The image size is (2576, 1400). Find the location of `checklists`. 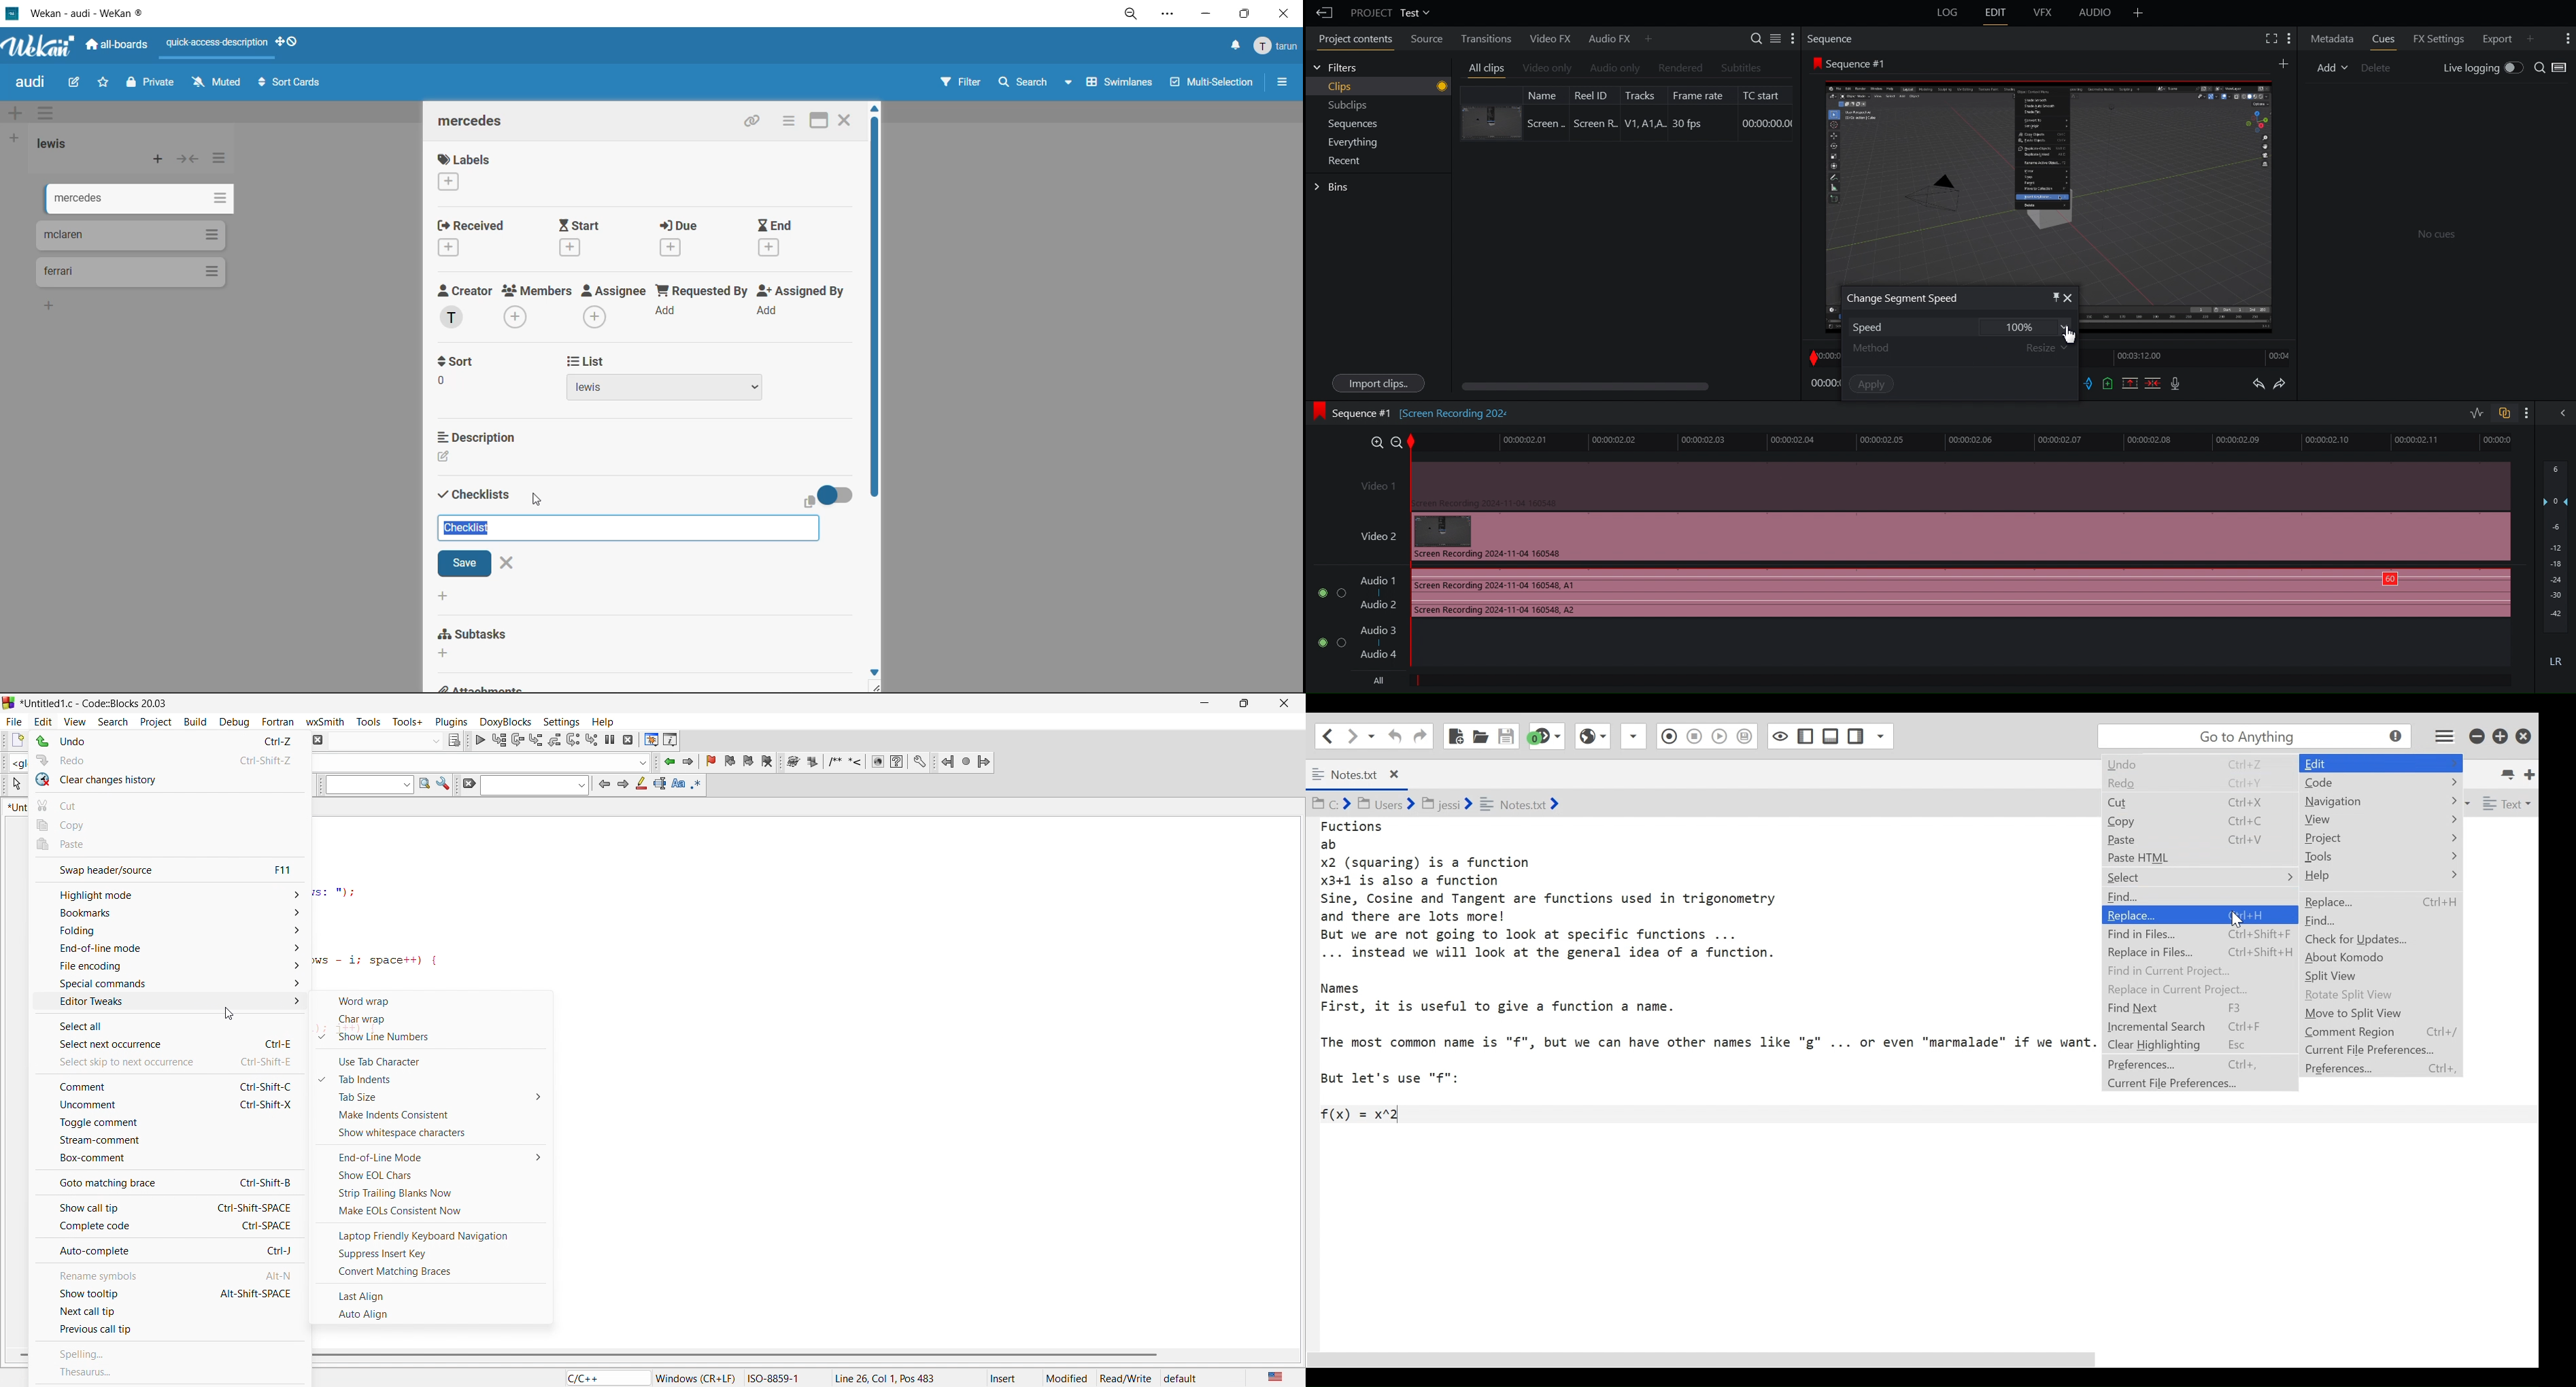

checklists is located at coordinates (474, 493).